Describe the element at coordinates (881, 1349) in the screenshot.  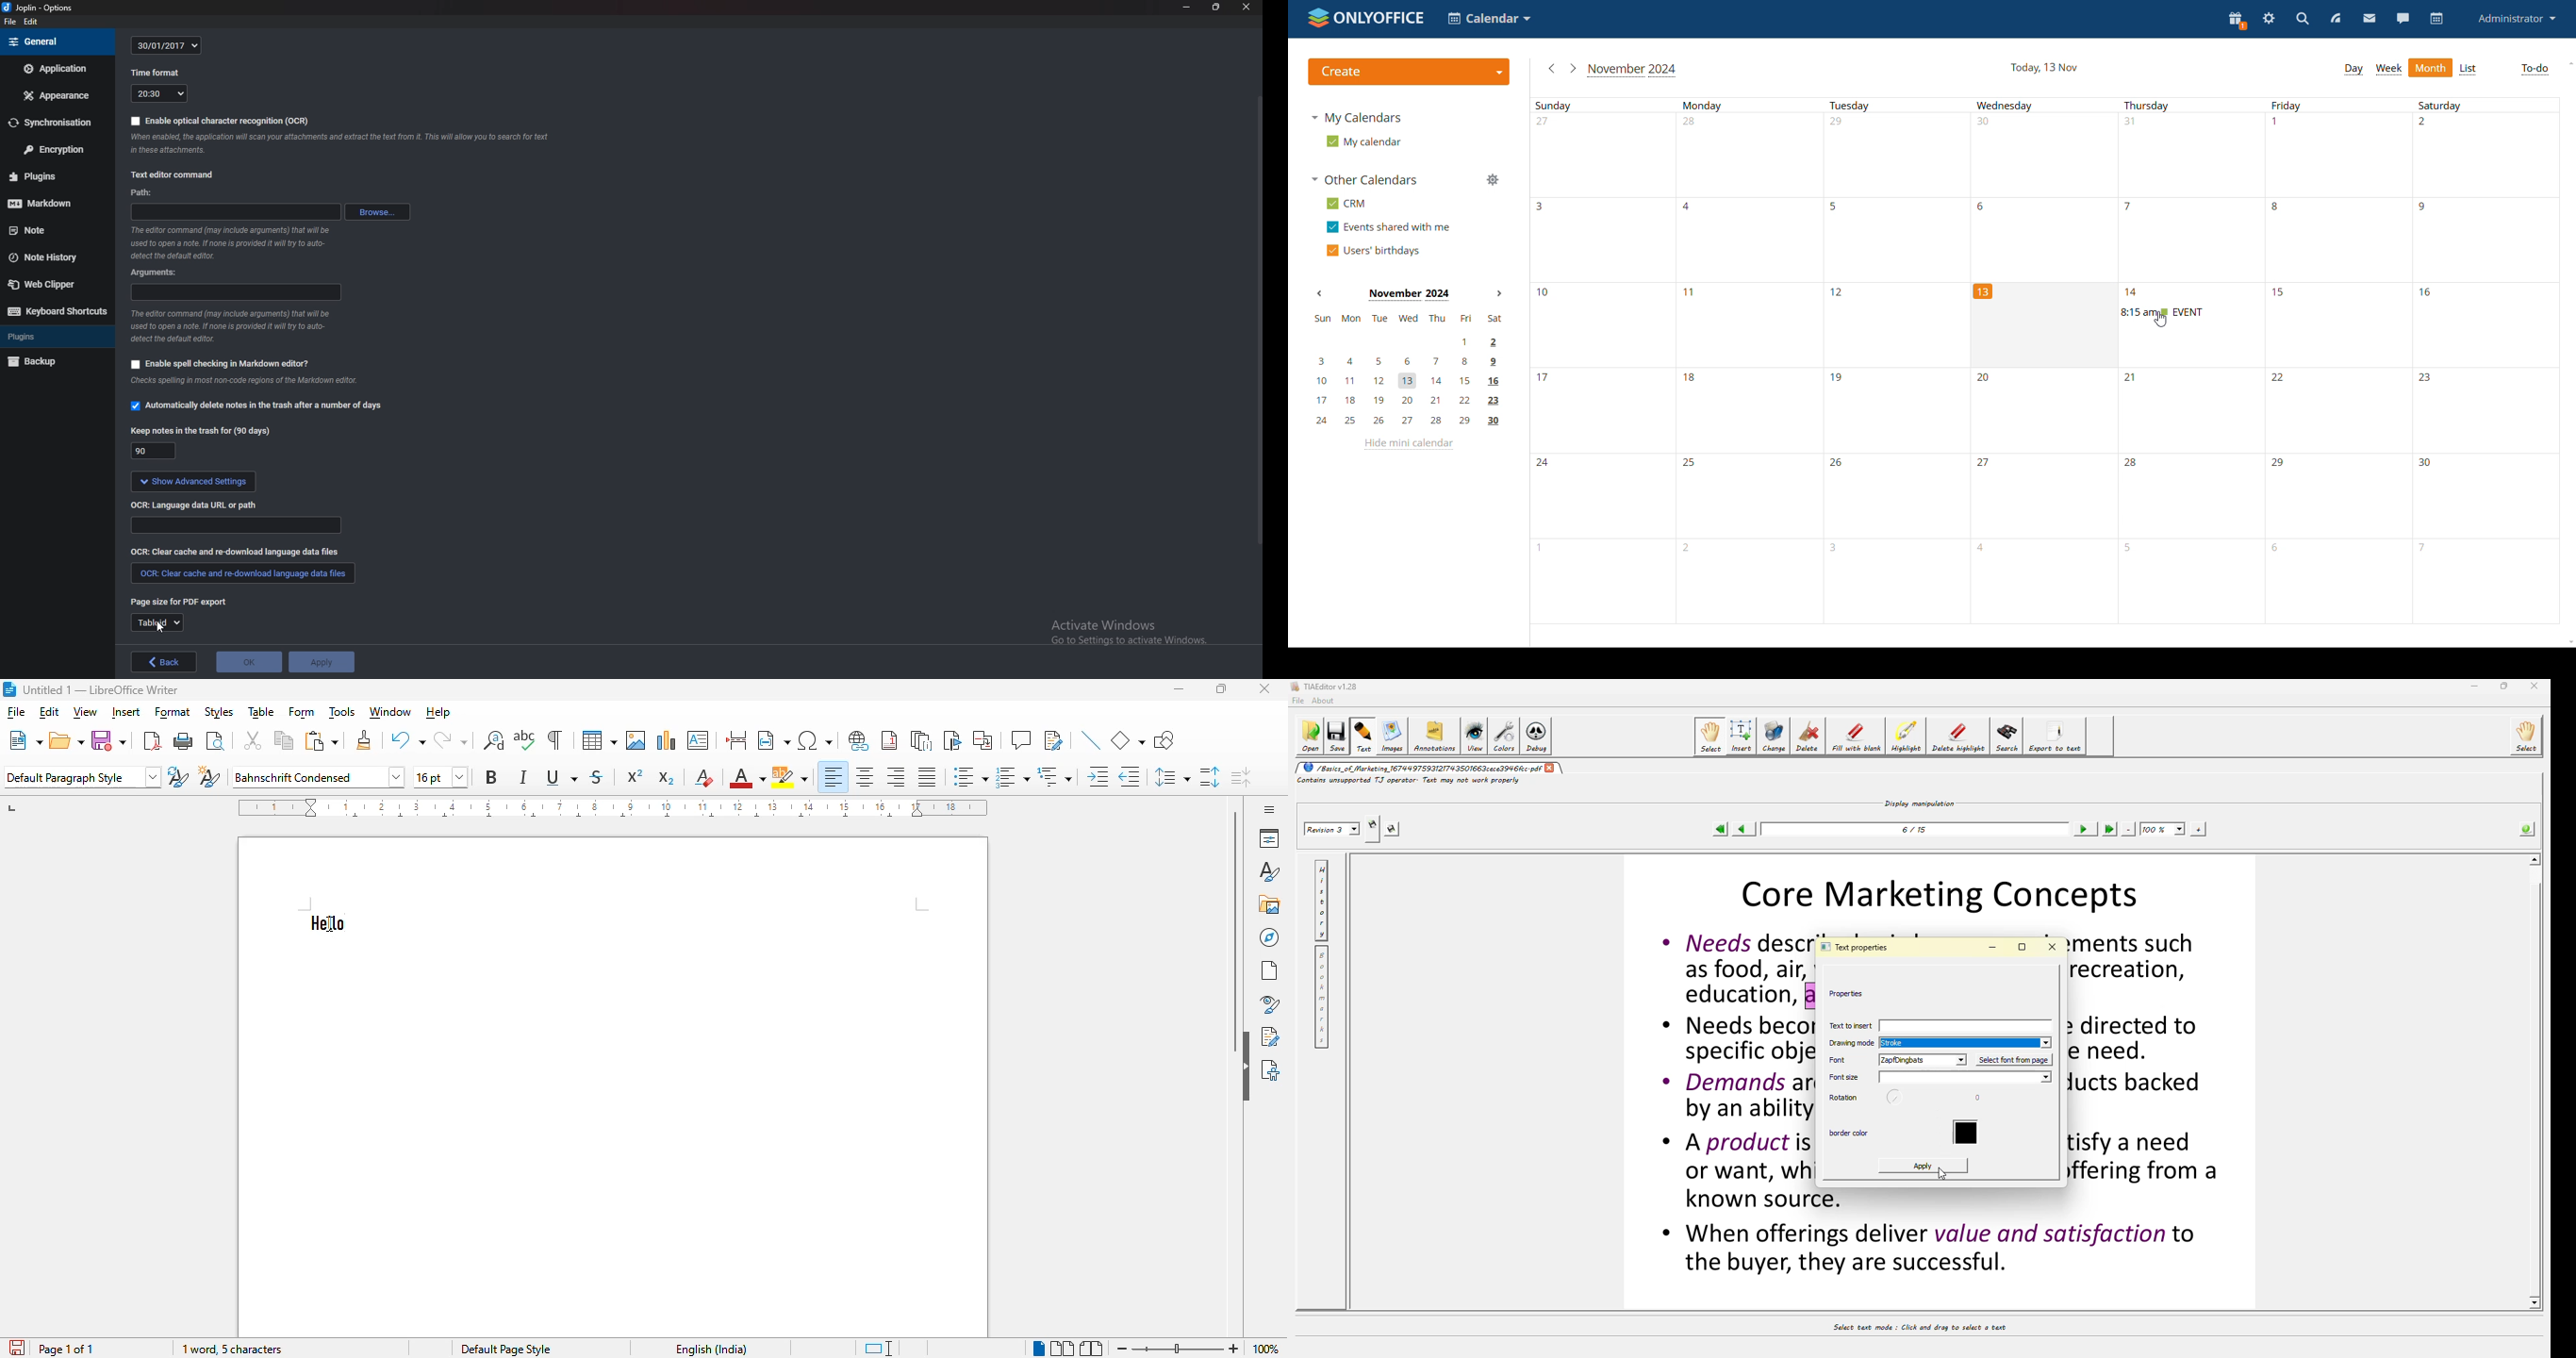
I see `standard language` at that location.